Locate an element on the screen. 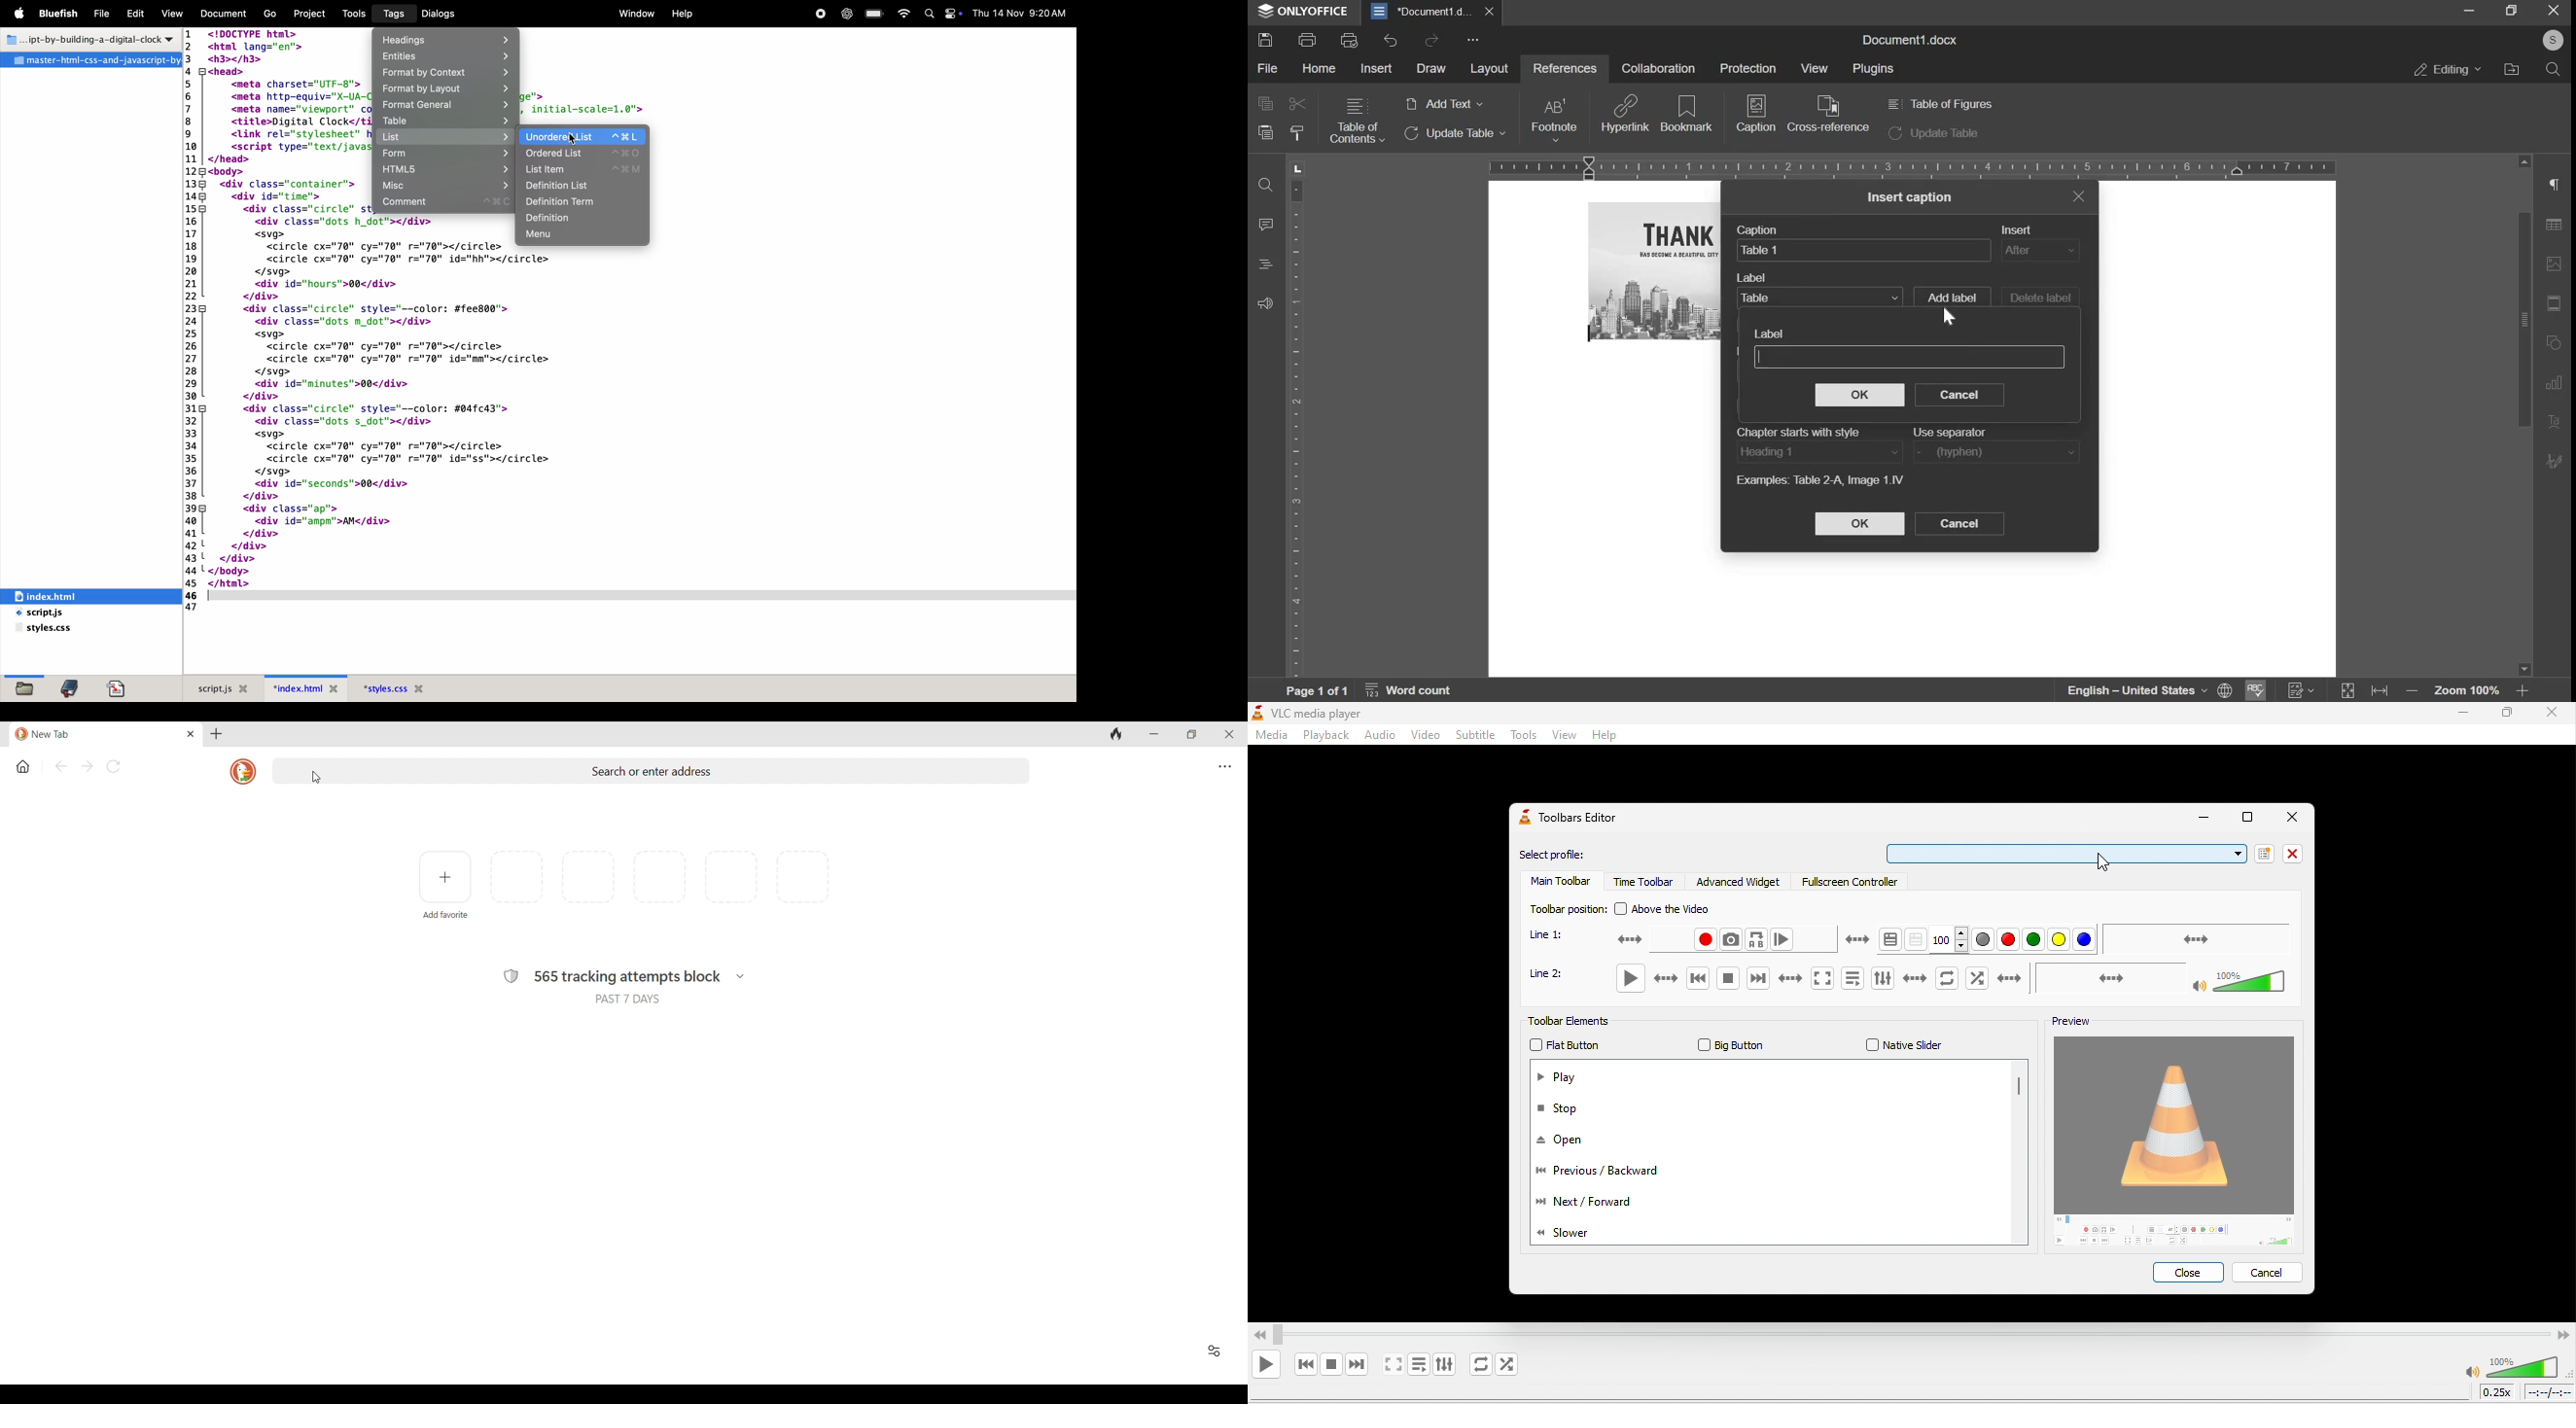 Image resolution: width=2576 pixels, height=1428 pixels. ordered list is located at coordinates (582, 152).